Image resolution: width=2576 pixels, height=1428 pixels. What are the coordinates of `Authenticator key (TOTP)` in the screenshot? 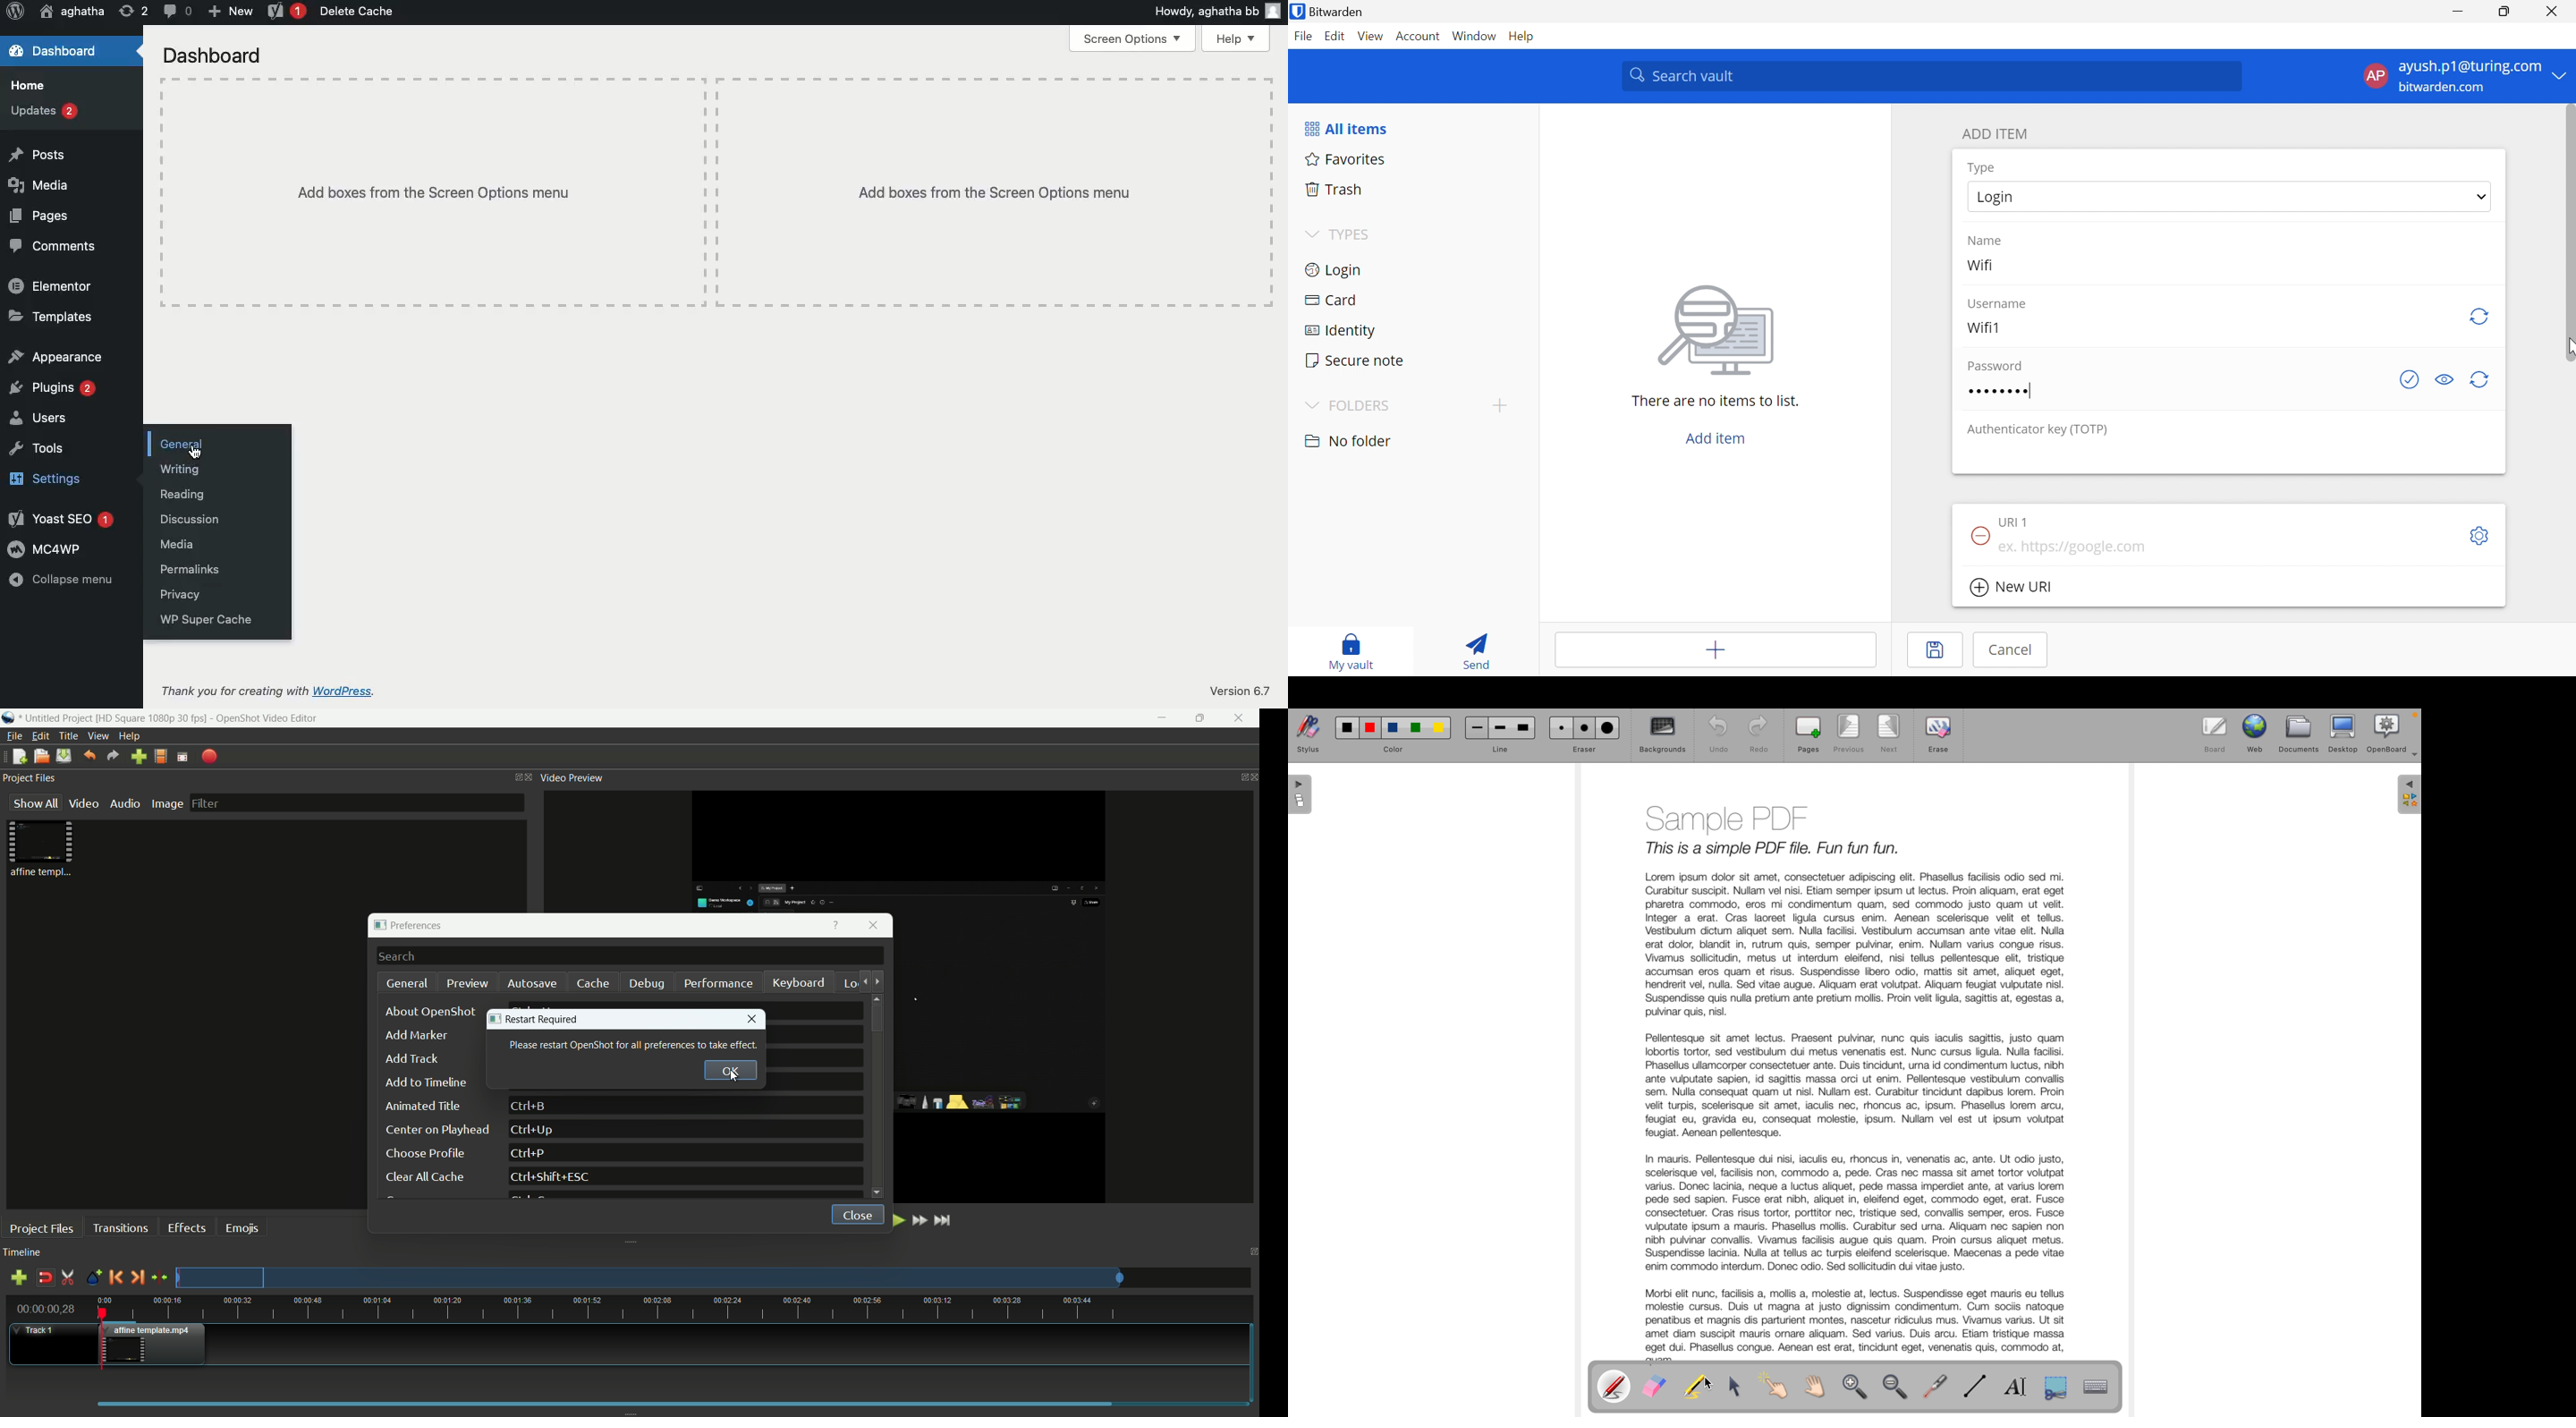 It's located at (2037, 429).